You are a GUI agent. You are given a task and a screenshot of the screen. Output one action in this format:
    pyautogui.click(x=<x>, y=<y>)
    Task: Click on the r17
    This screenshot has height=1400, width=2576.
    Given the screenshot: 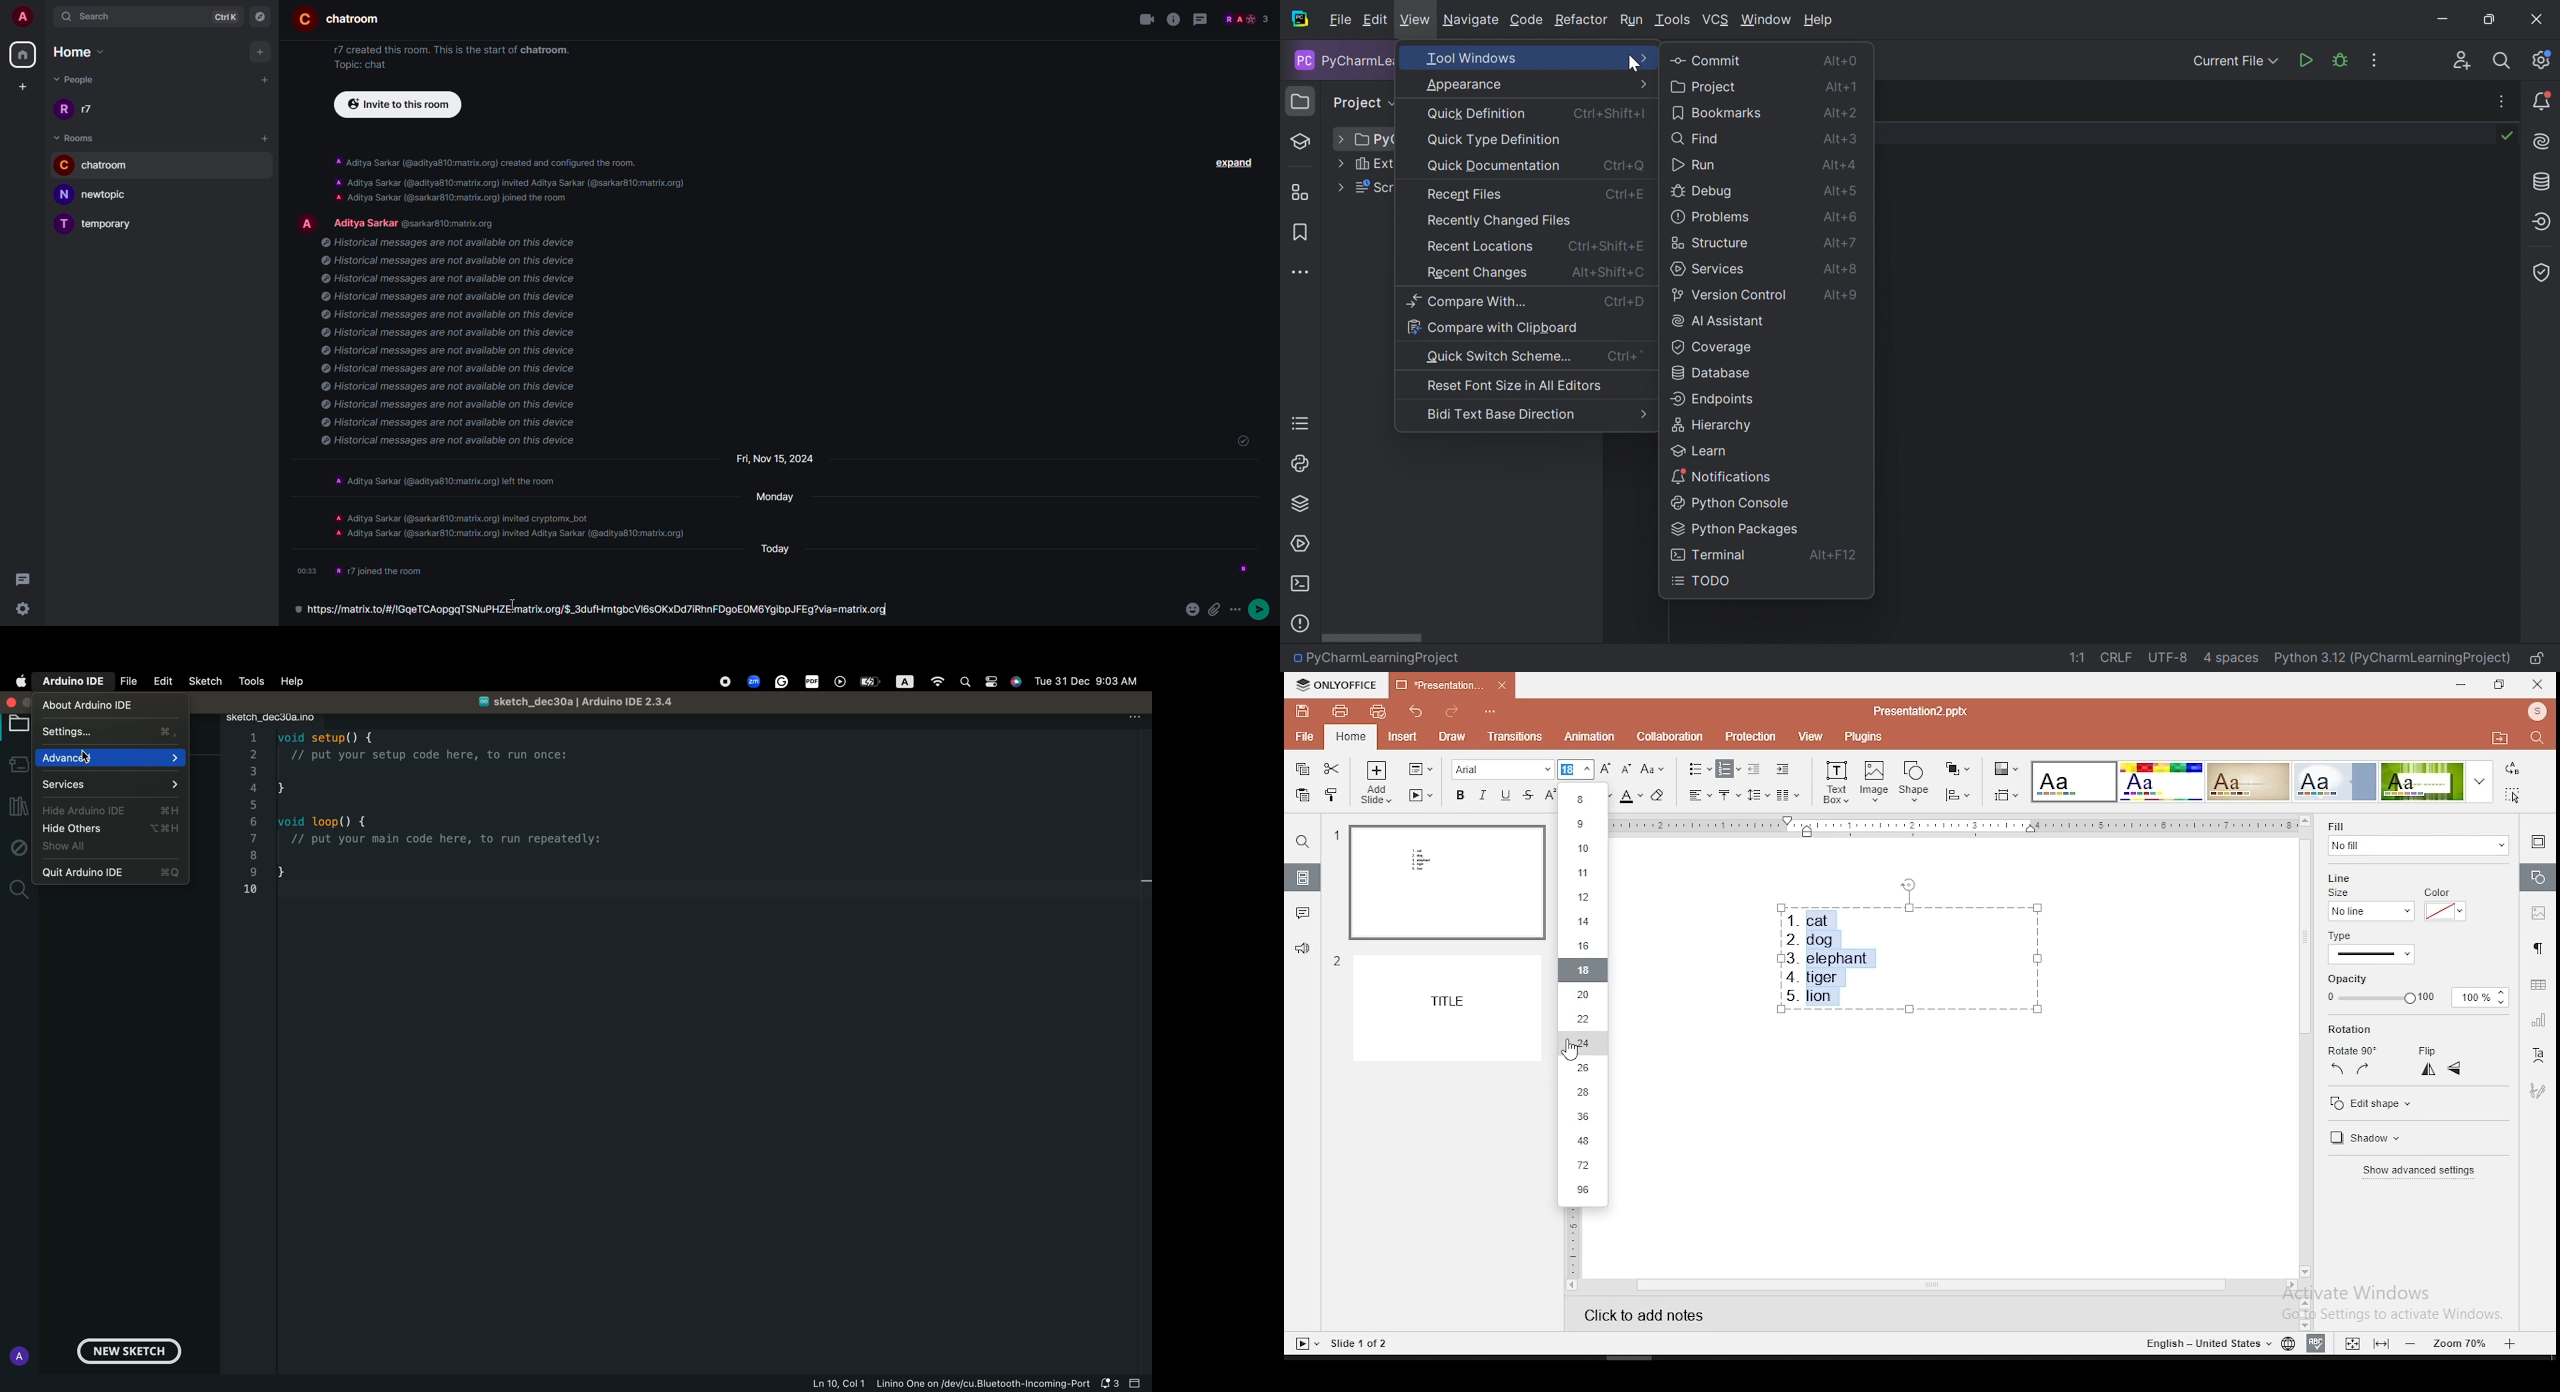 What is the action you would take?
    pyautogui.click(x=76, y=108)
    